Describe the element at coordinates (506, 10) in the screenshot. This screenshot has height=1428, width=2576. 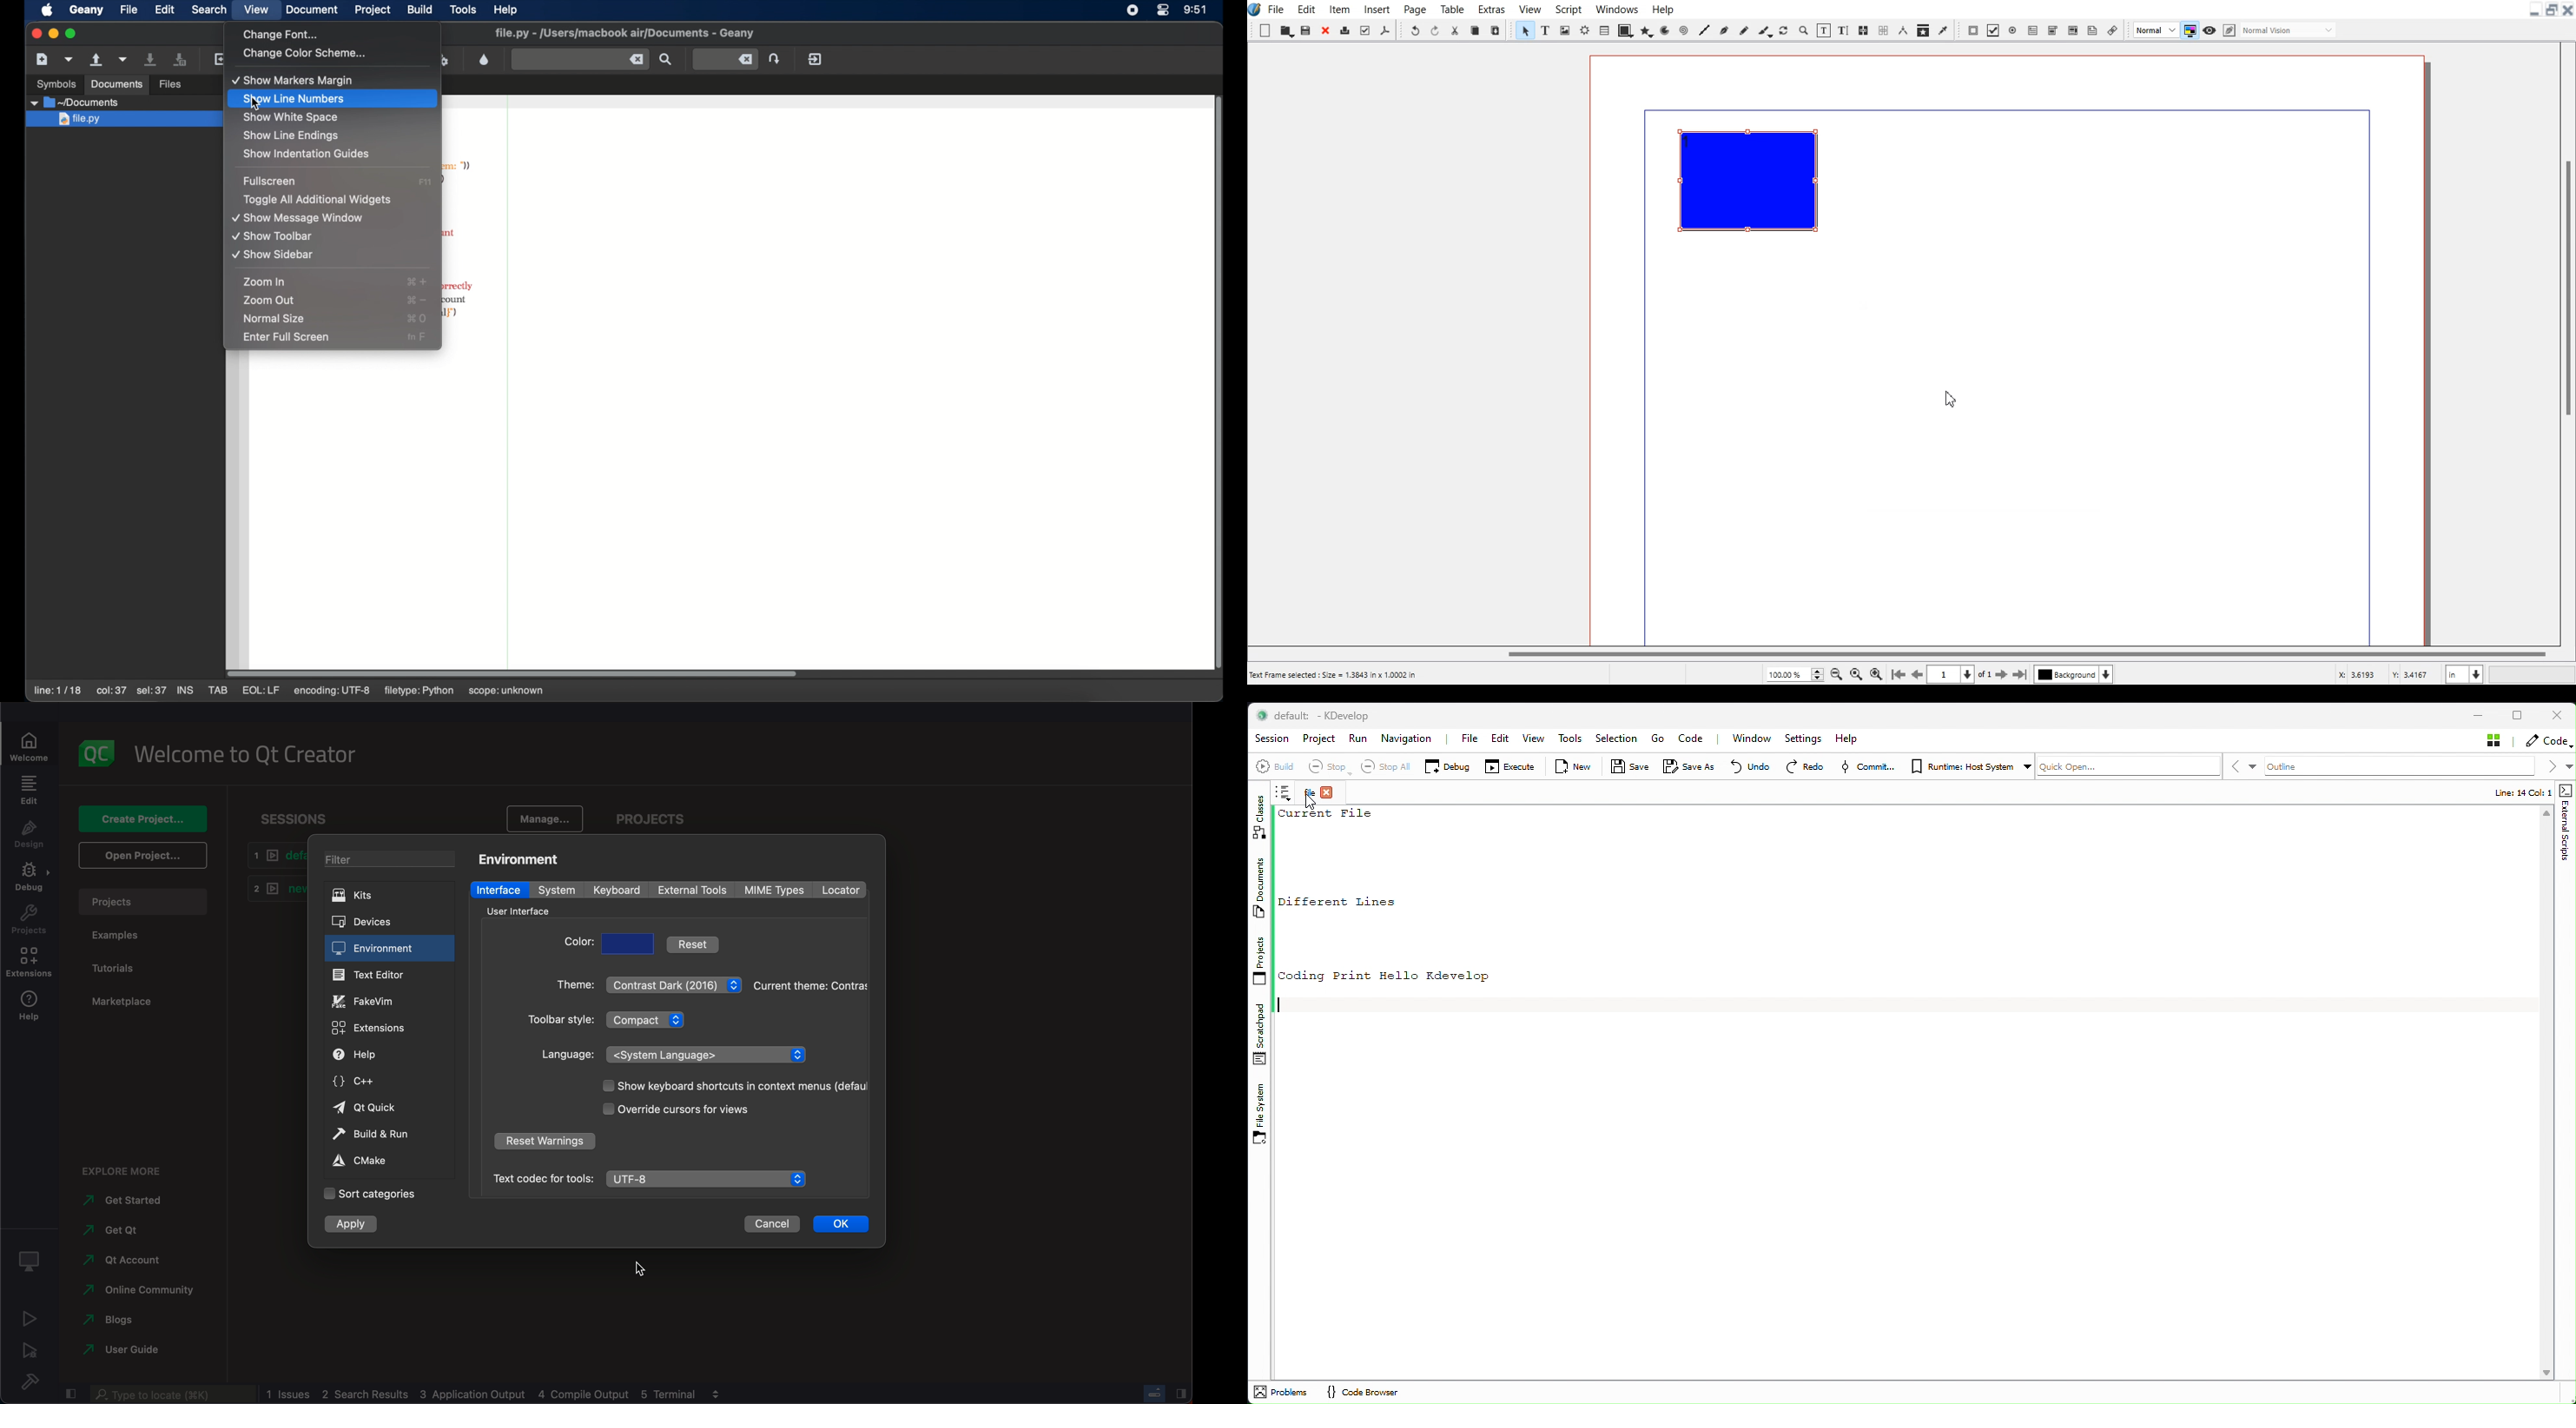
I see `help` at that location.